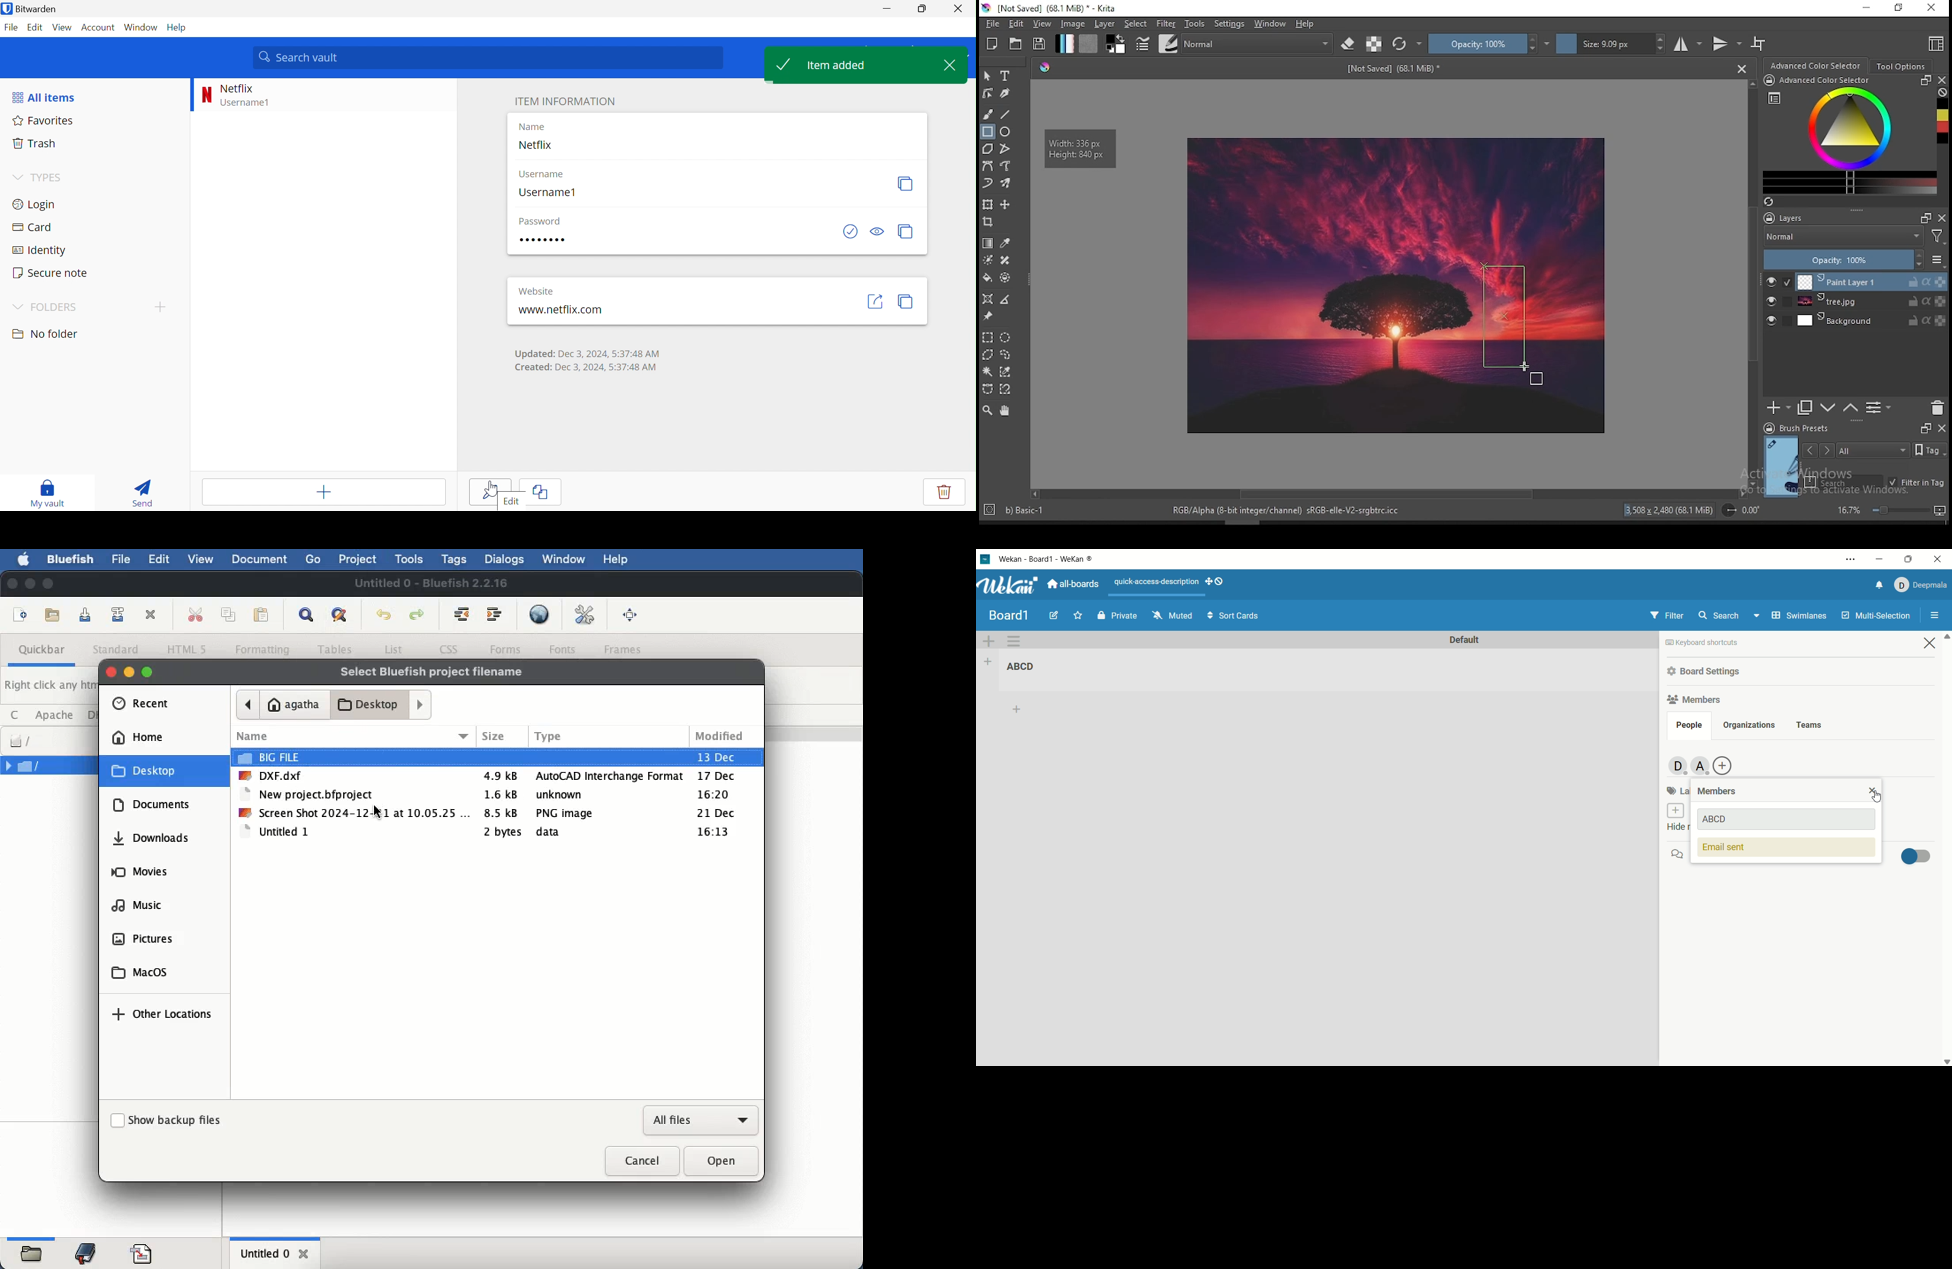 The width and height of the screenshot is (1960, 1288). Describe the element at coordinates (1851, 560) in the screenshot. I see `settings and options` at that location.